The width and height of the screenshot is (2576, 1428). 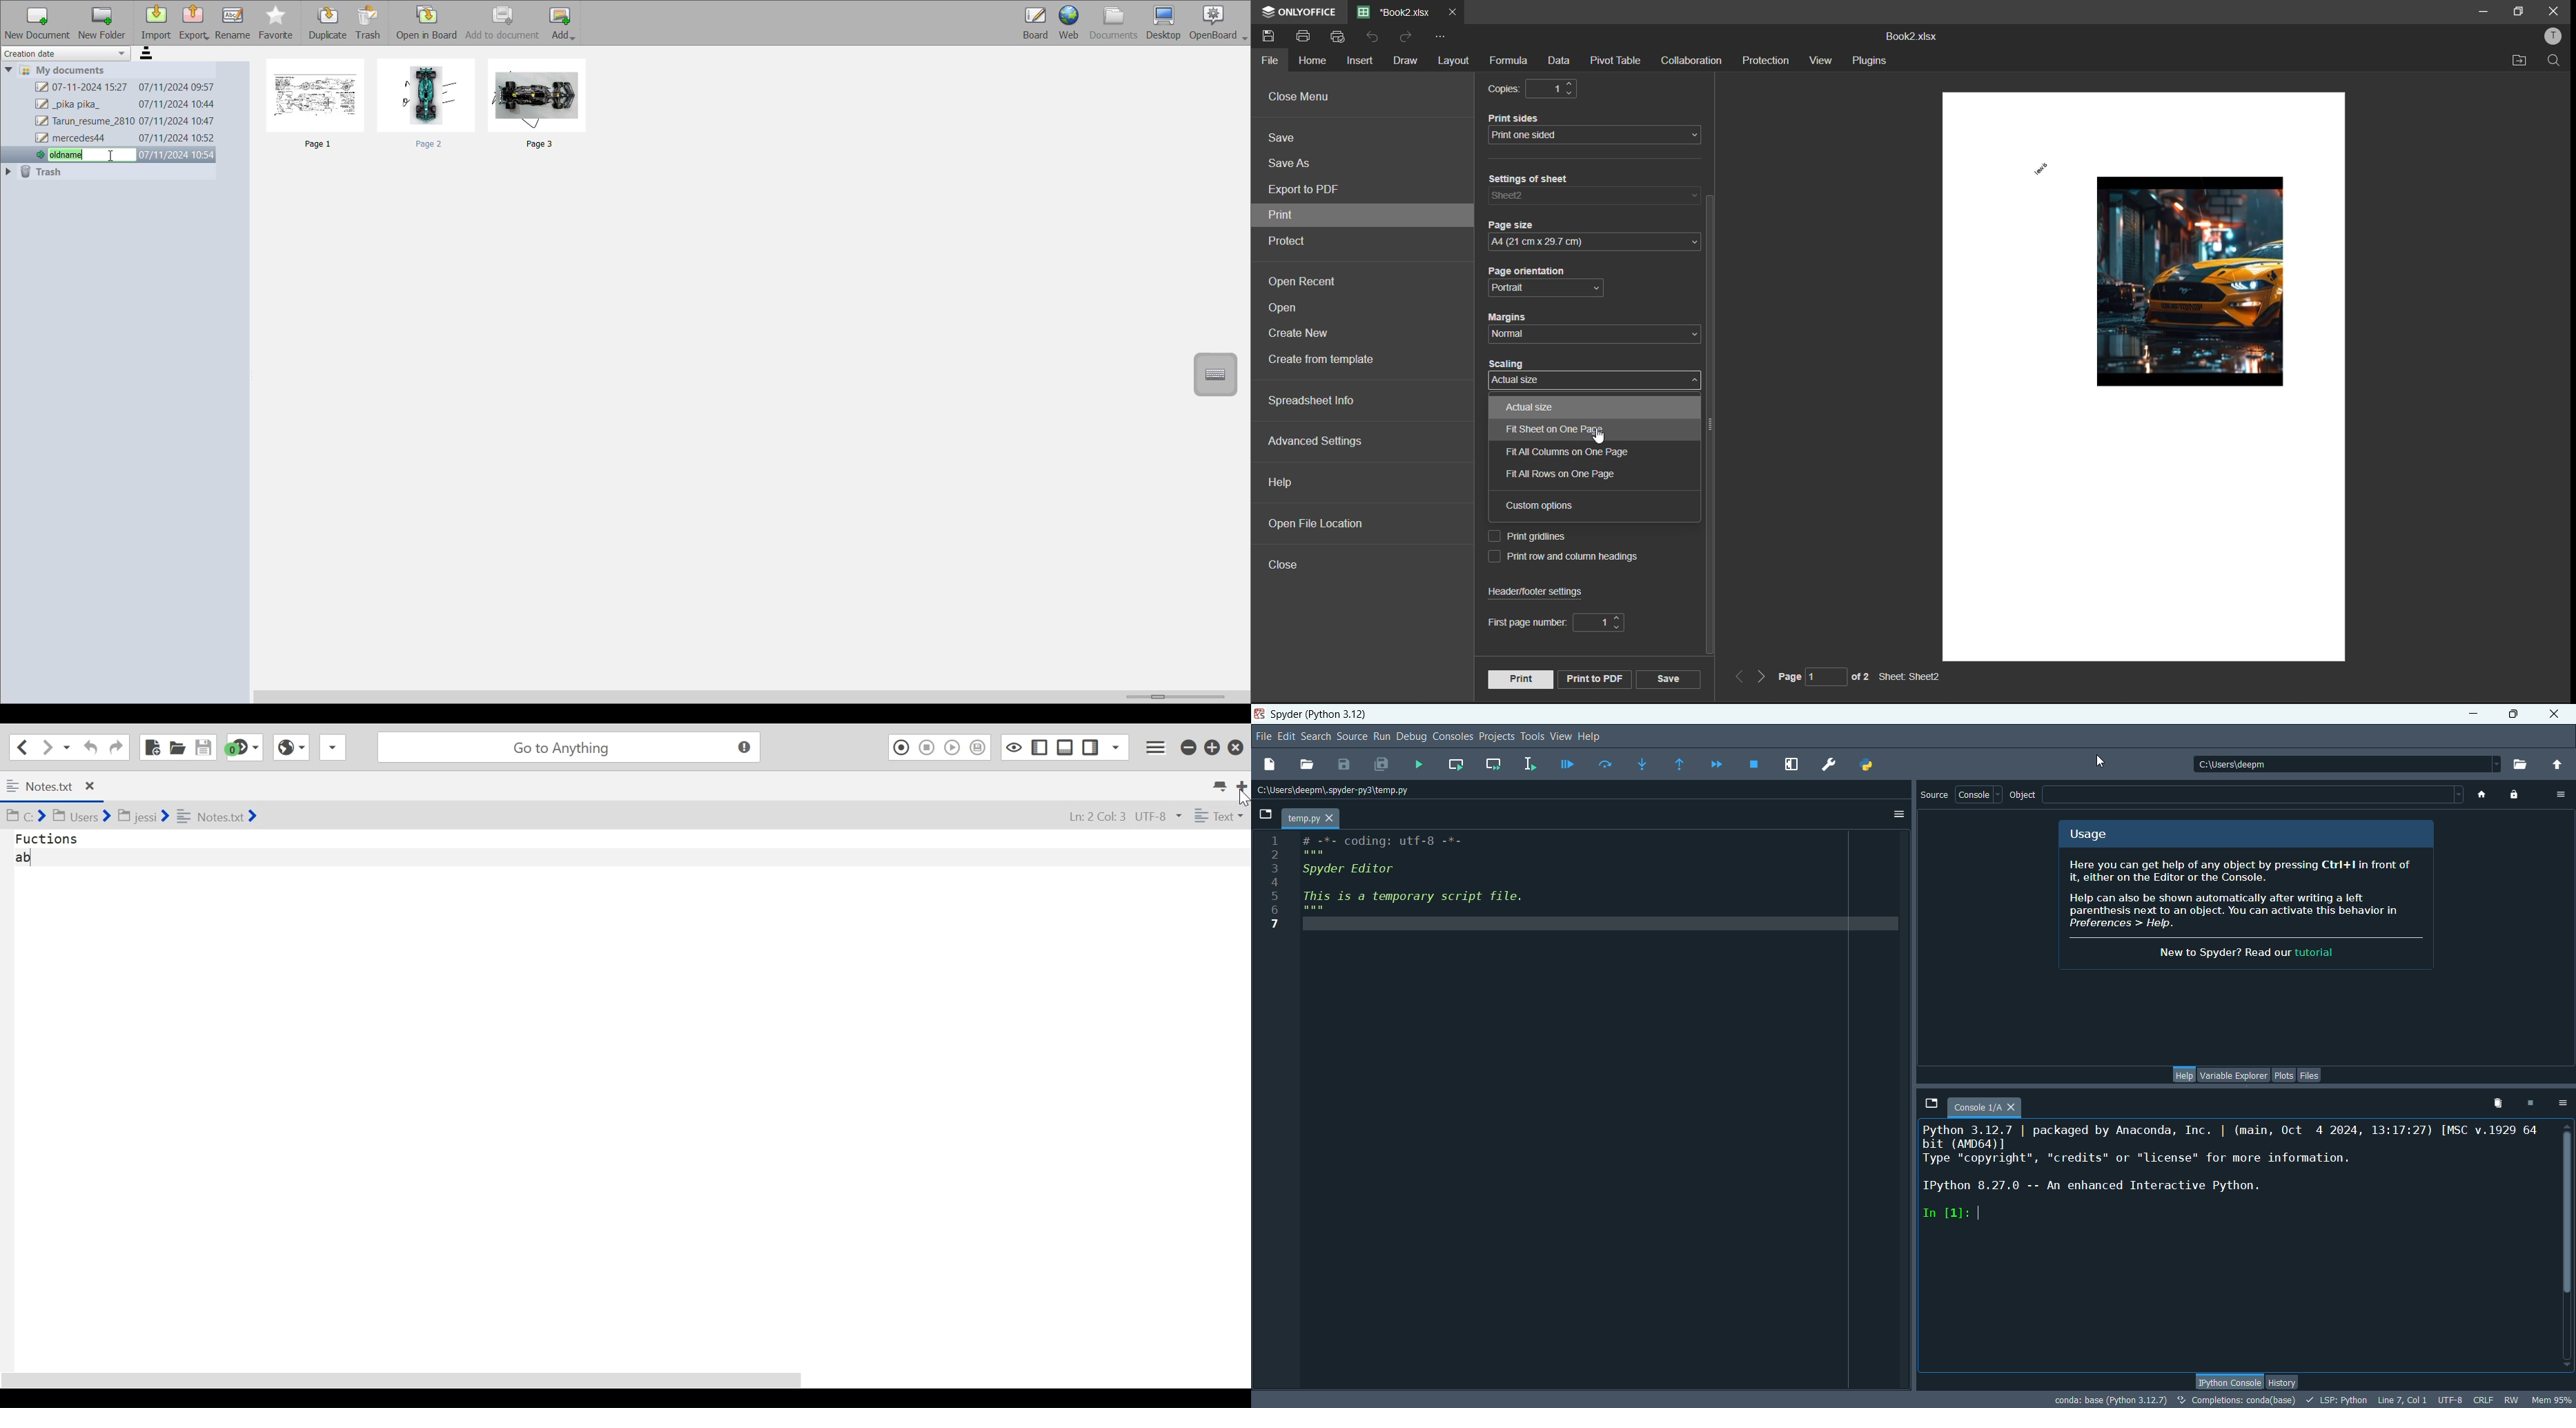 What do you see at coordinates (1301, 217) in the screenshot?
I see `print` at bounding box center [1301, 217].